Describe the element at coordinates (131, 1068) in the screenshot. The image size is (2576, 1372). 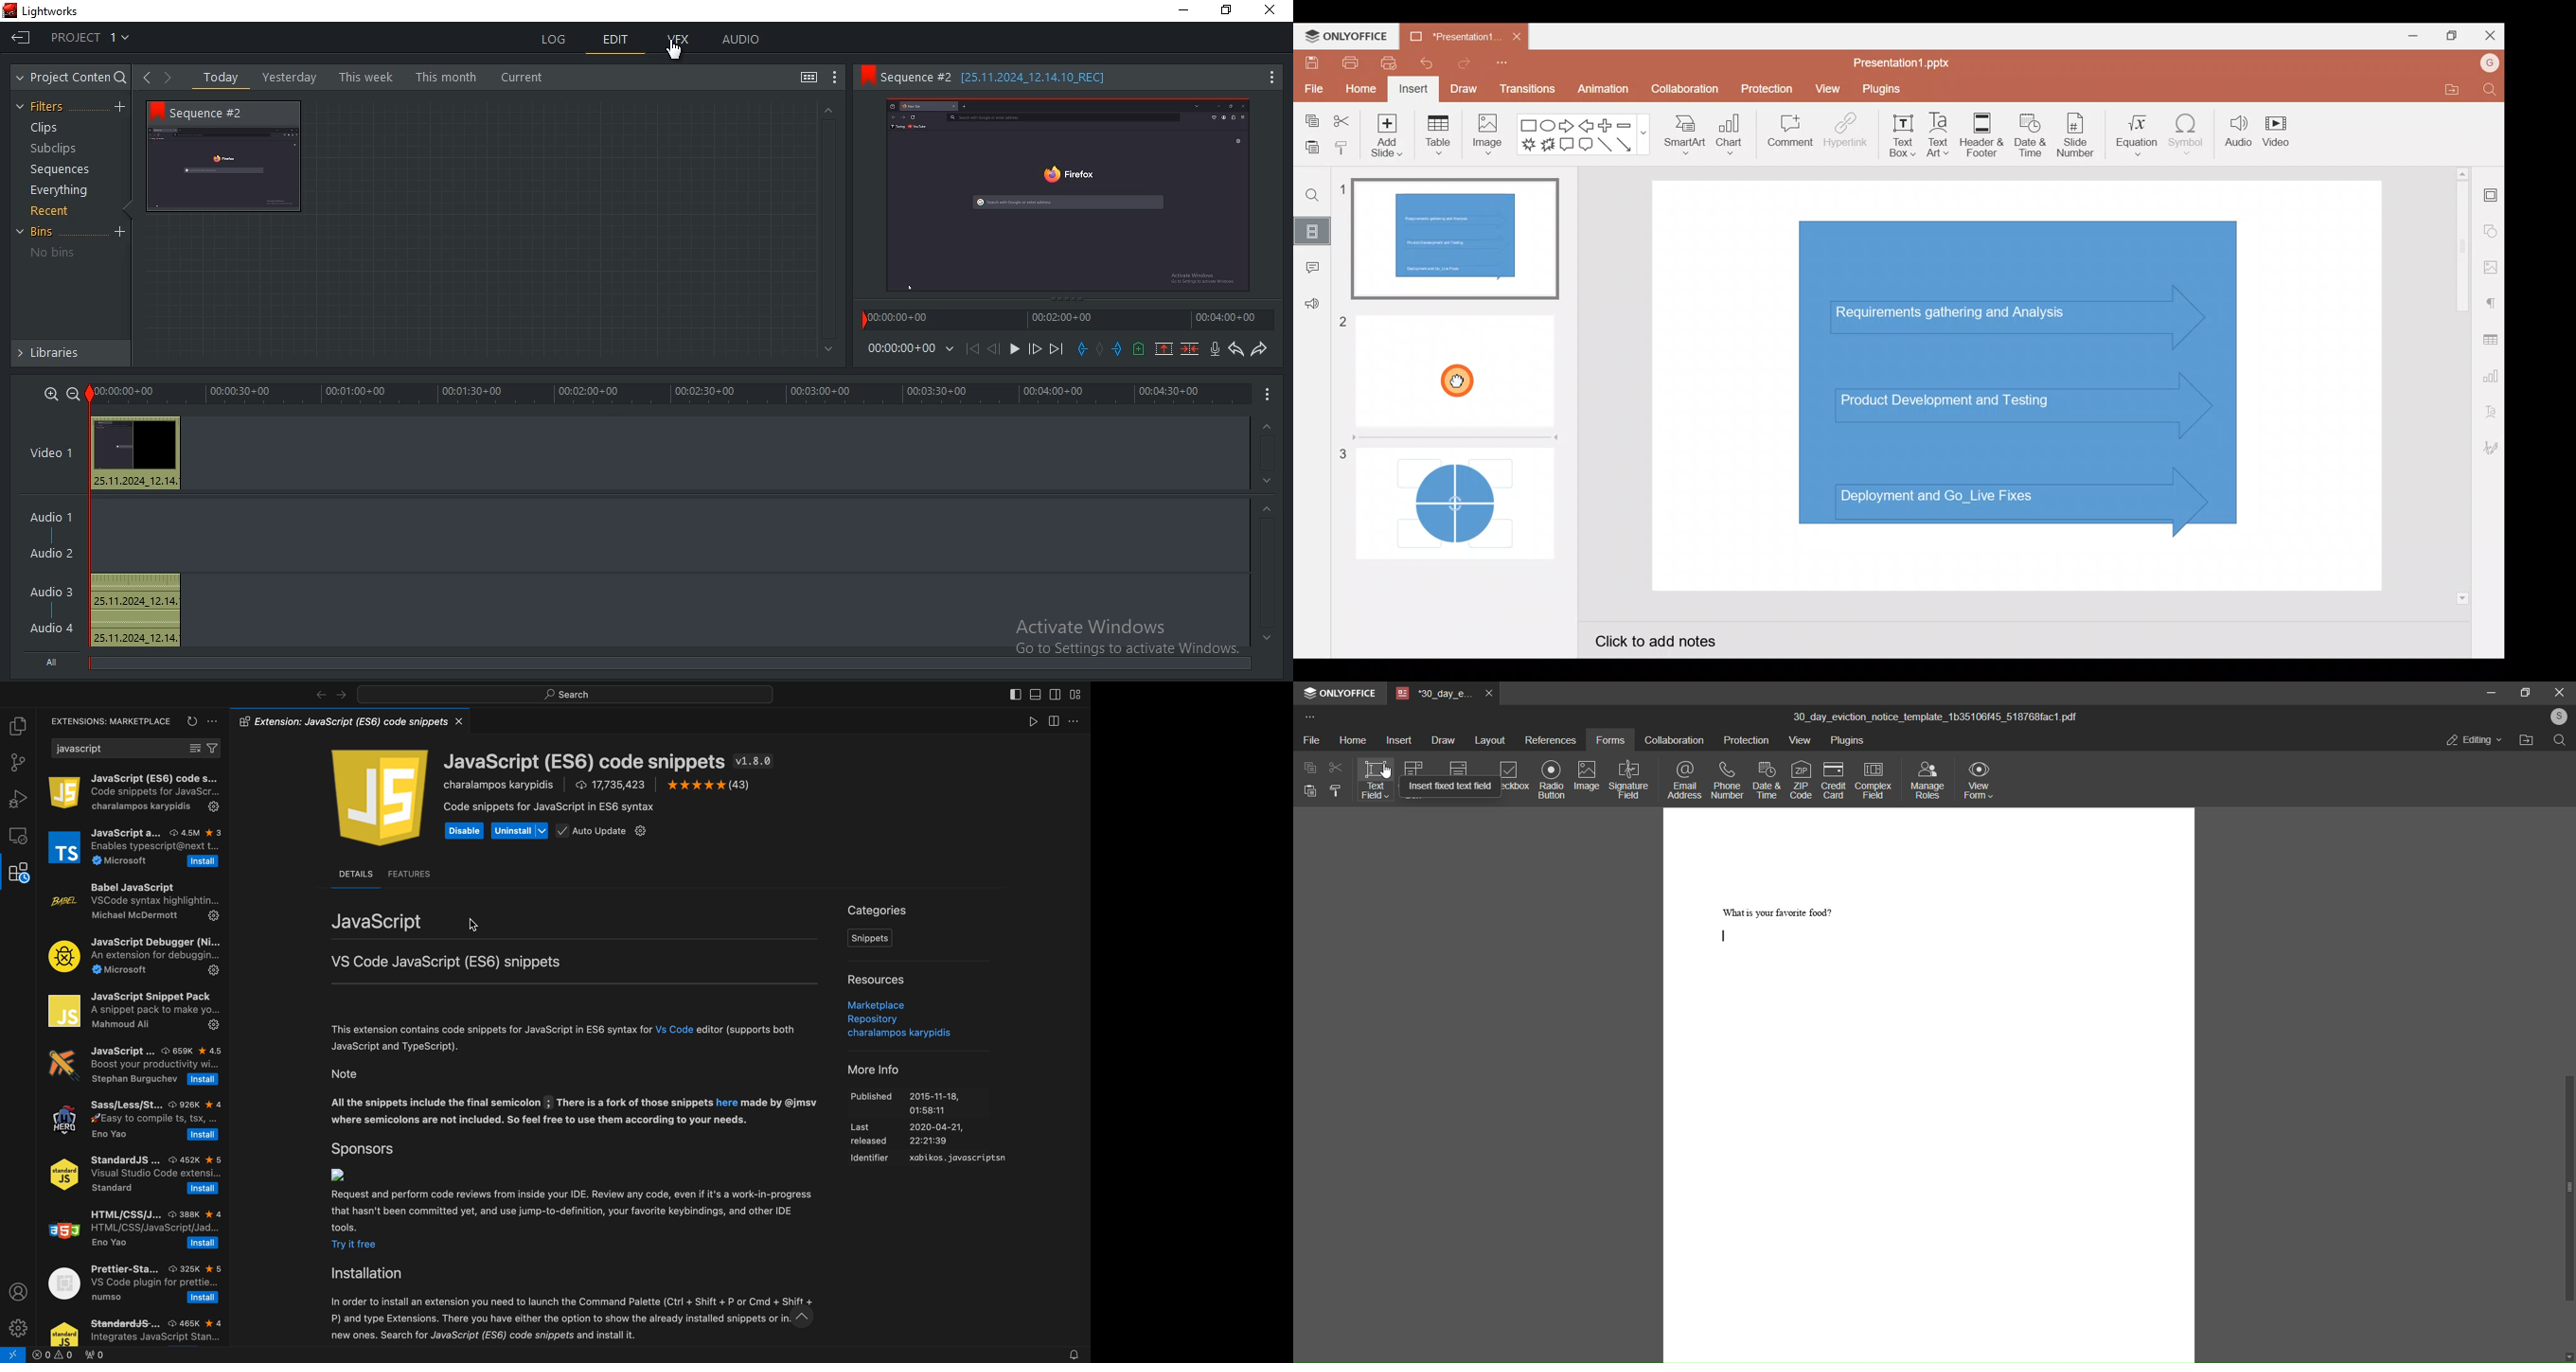
I see `JavaScript ... © 659K k 4.5
Boost your productivity wi...
Stephan Burguchev [Install` at that location.